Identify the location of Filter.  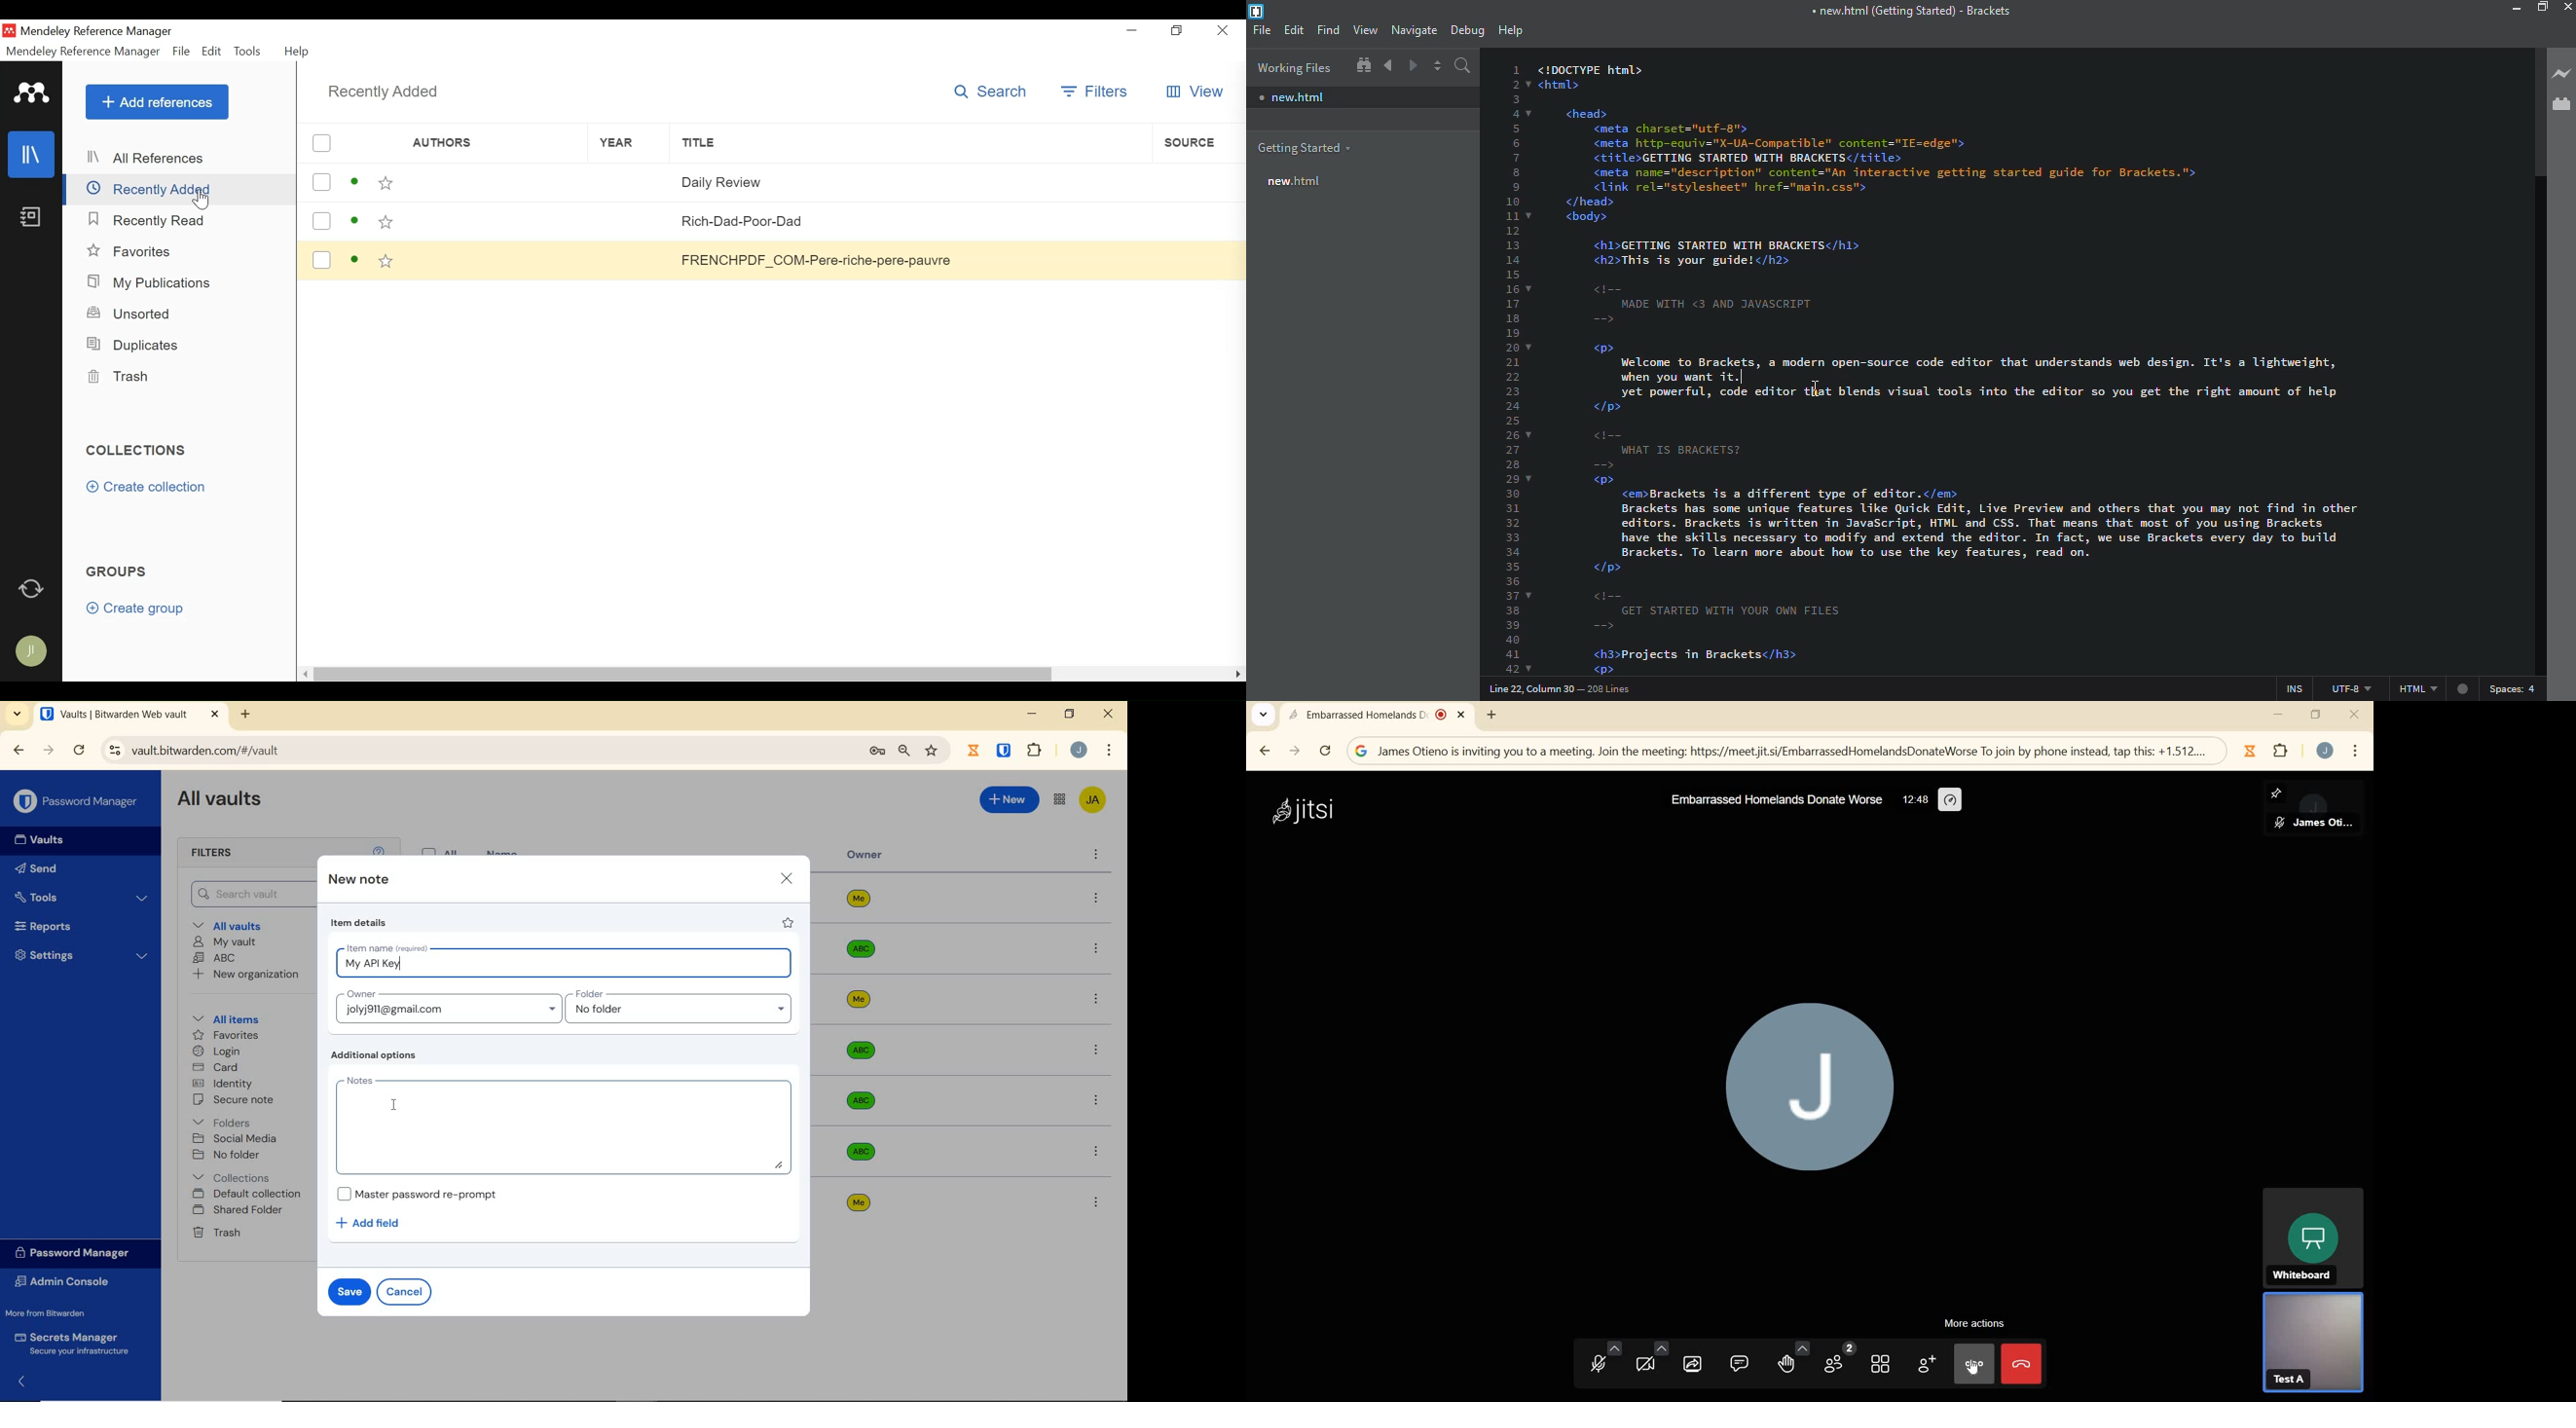
(1094, 93).